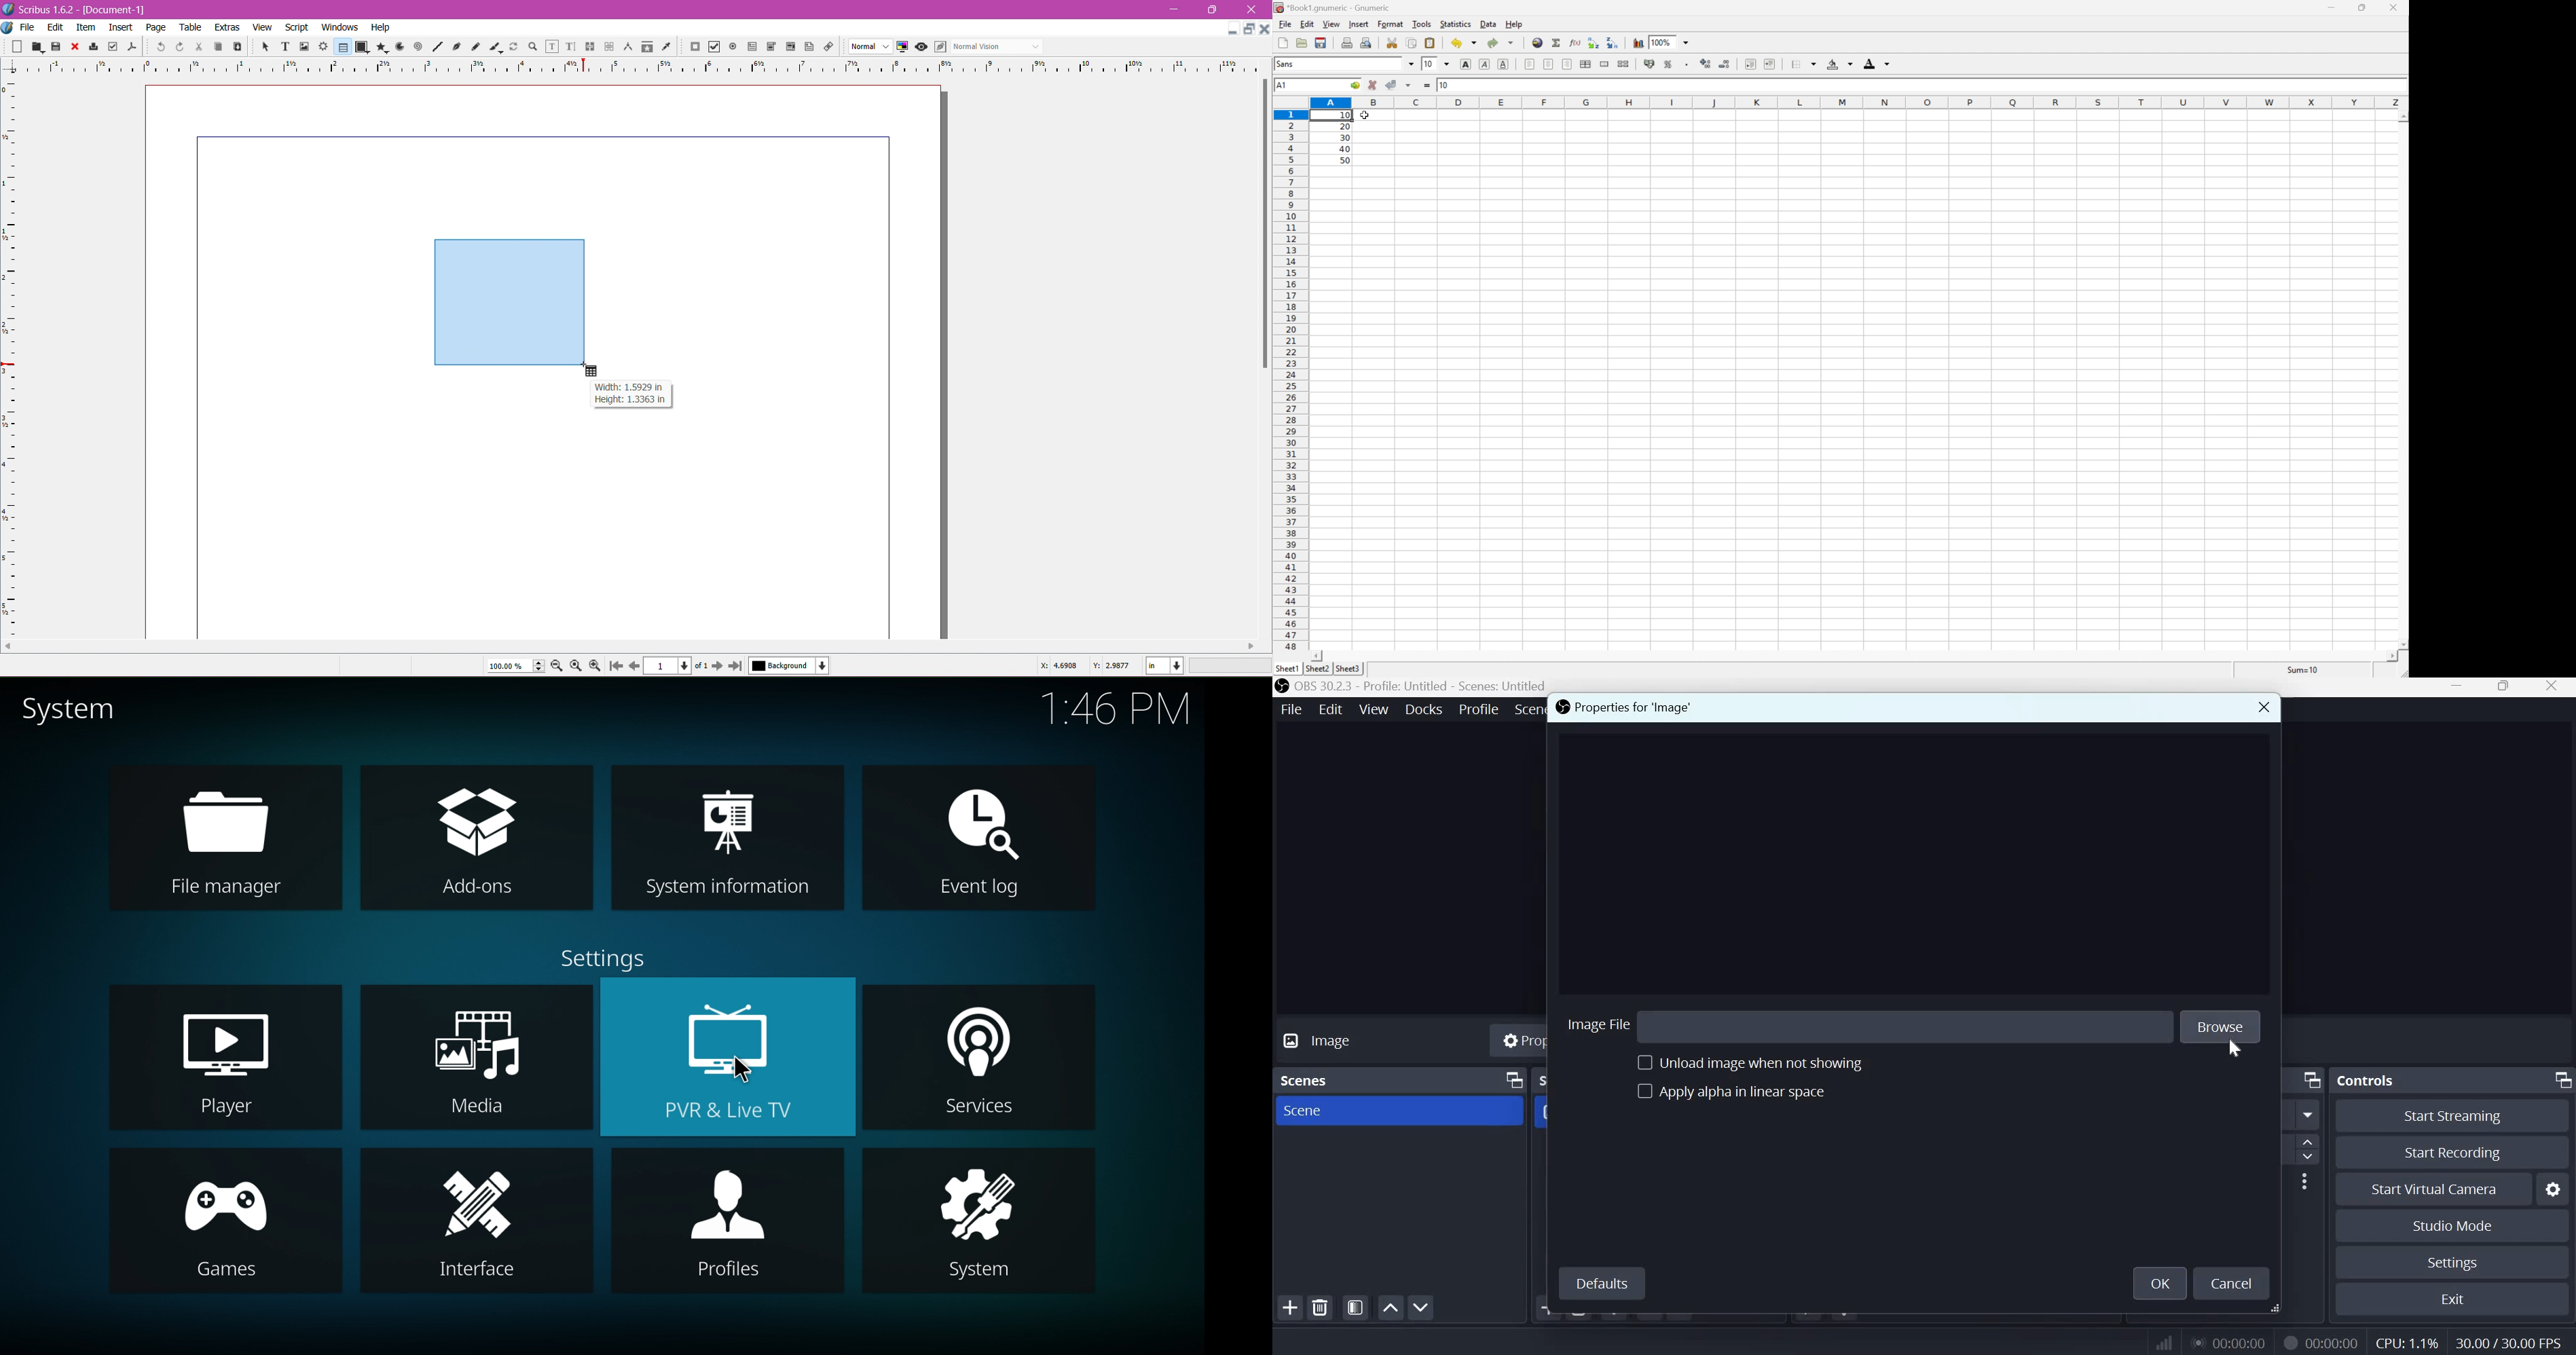  Describe the element at coordinates (1166, 664) in the screenshot. I see `in / Unit` at that location.